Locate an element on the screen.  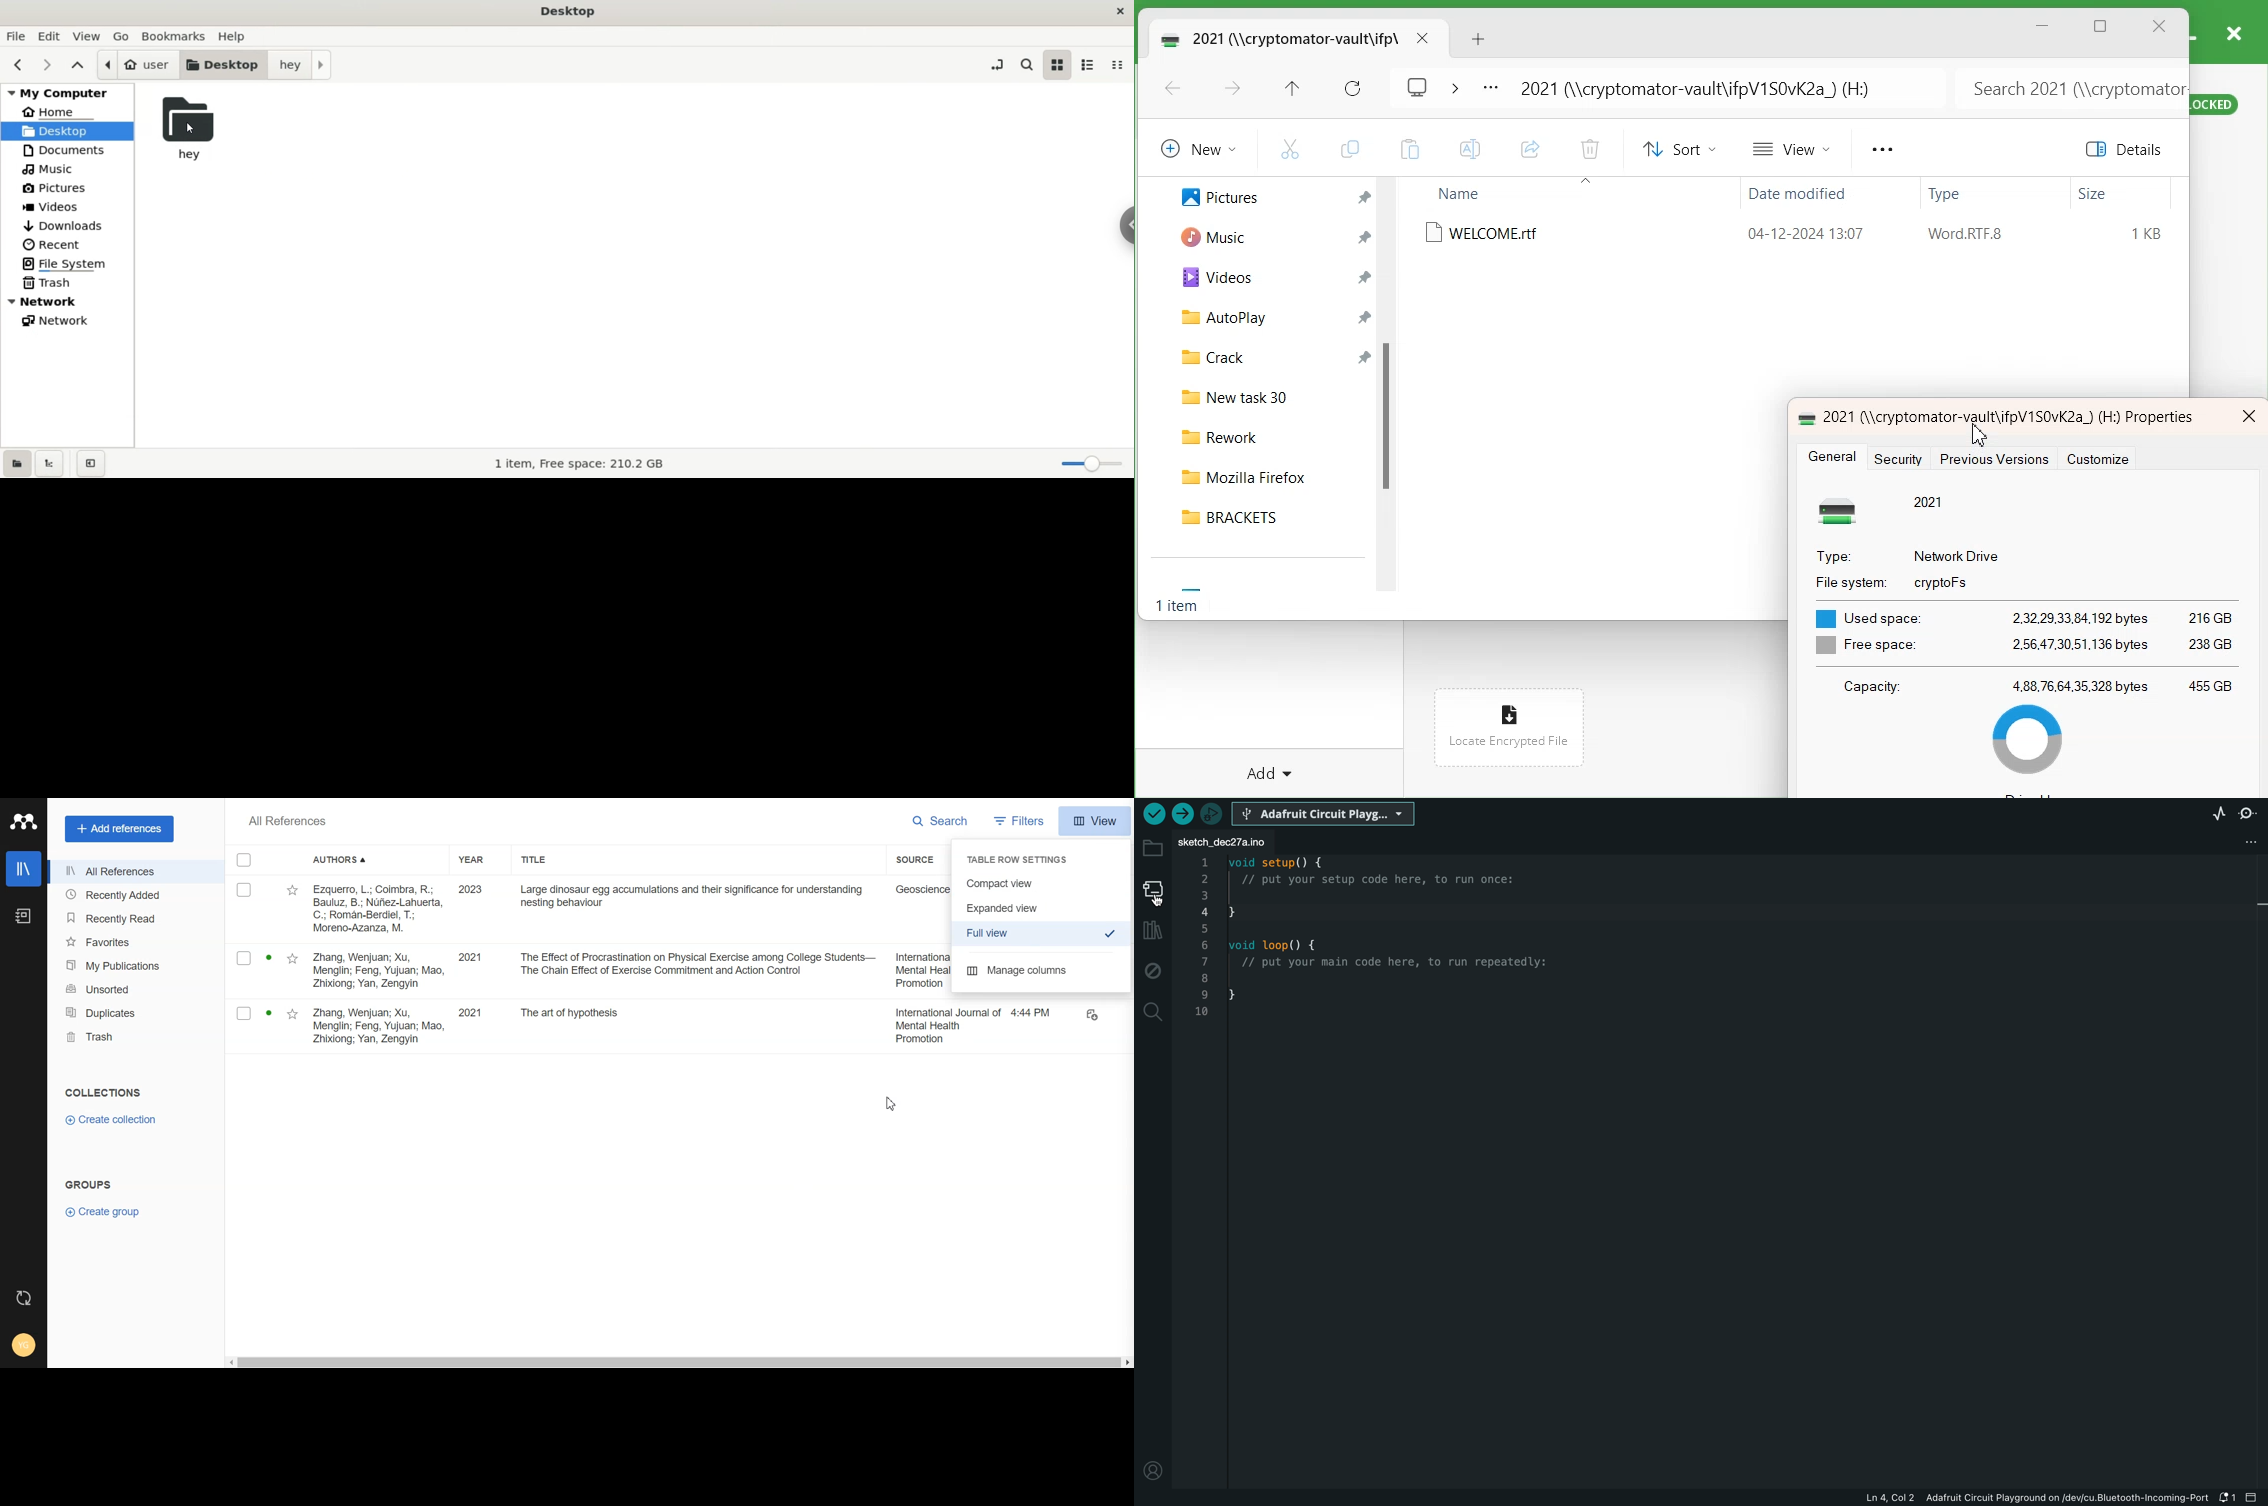
General is located at coordinates (1834, 457).